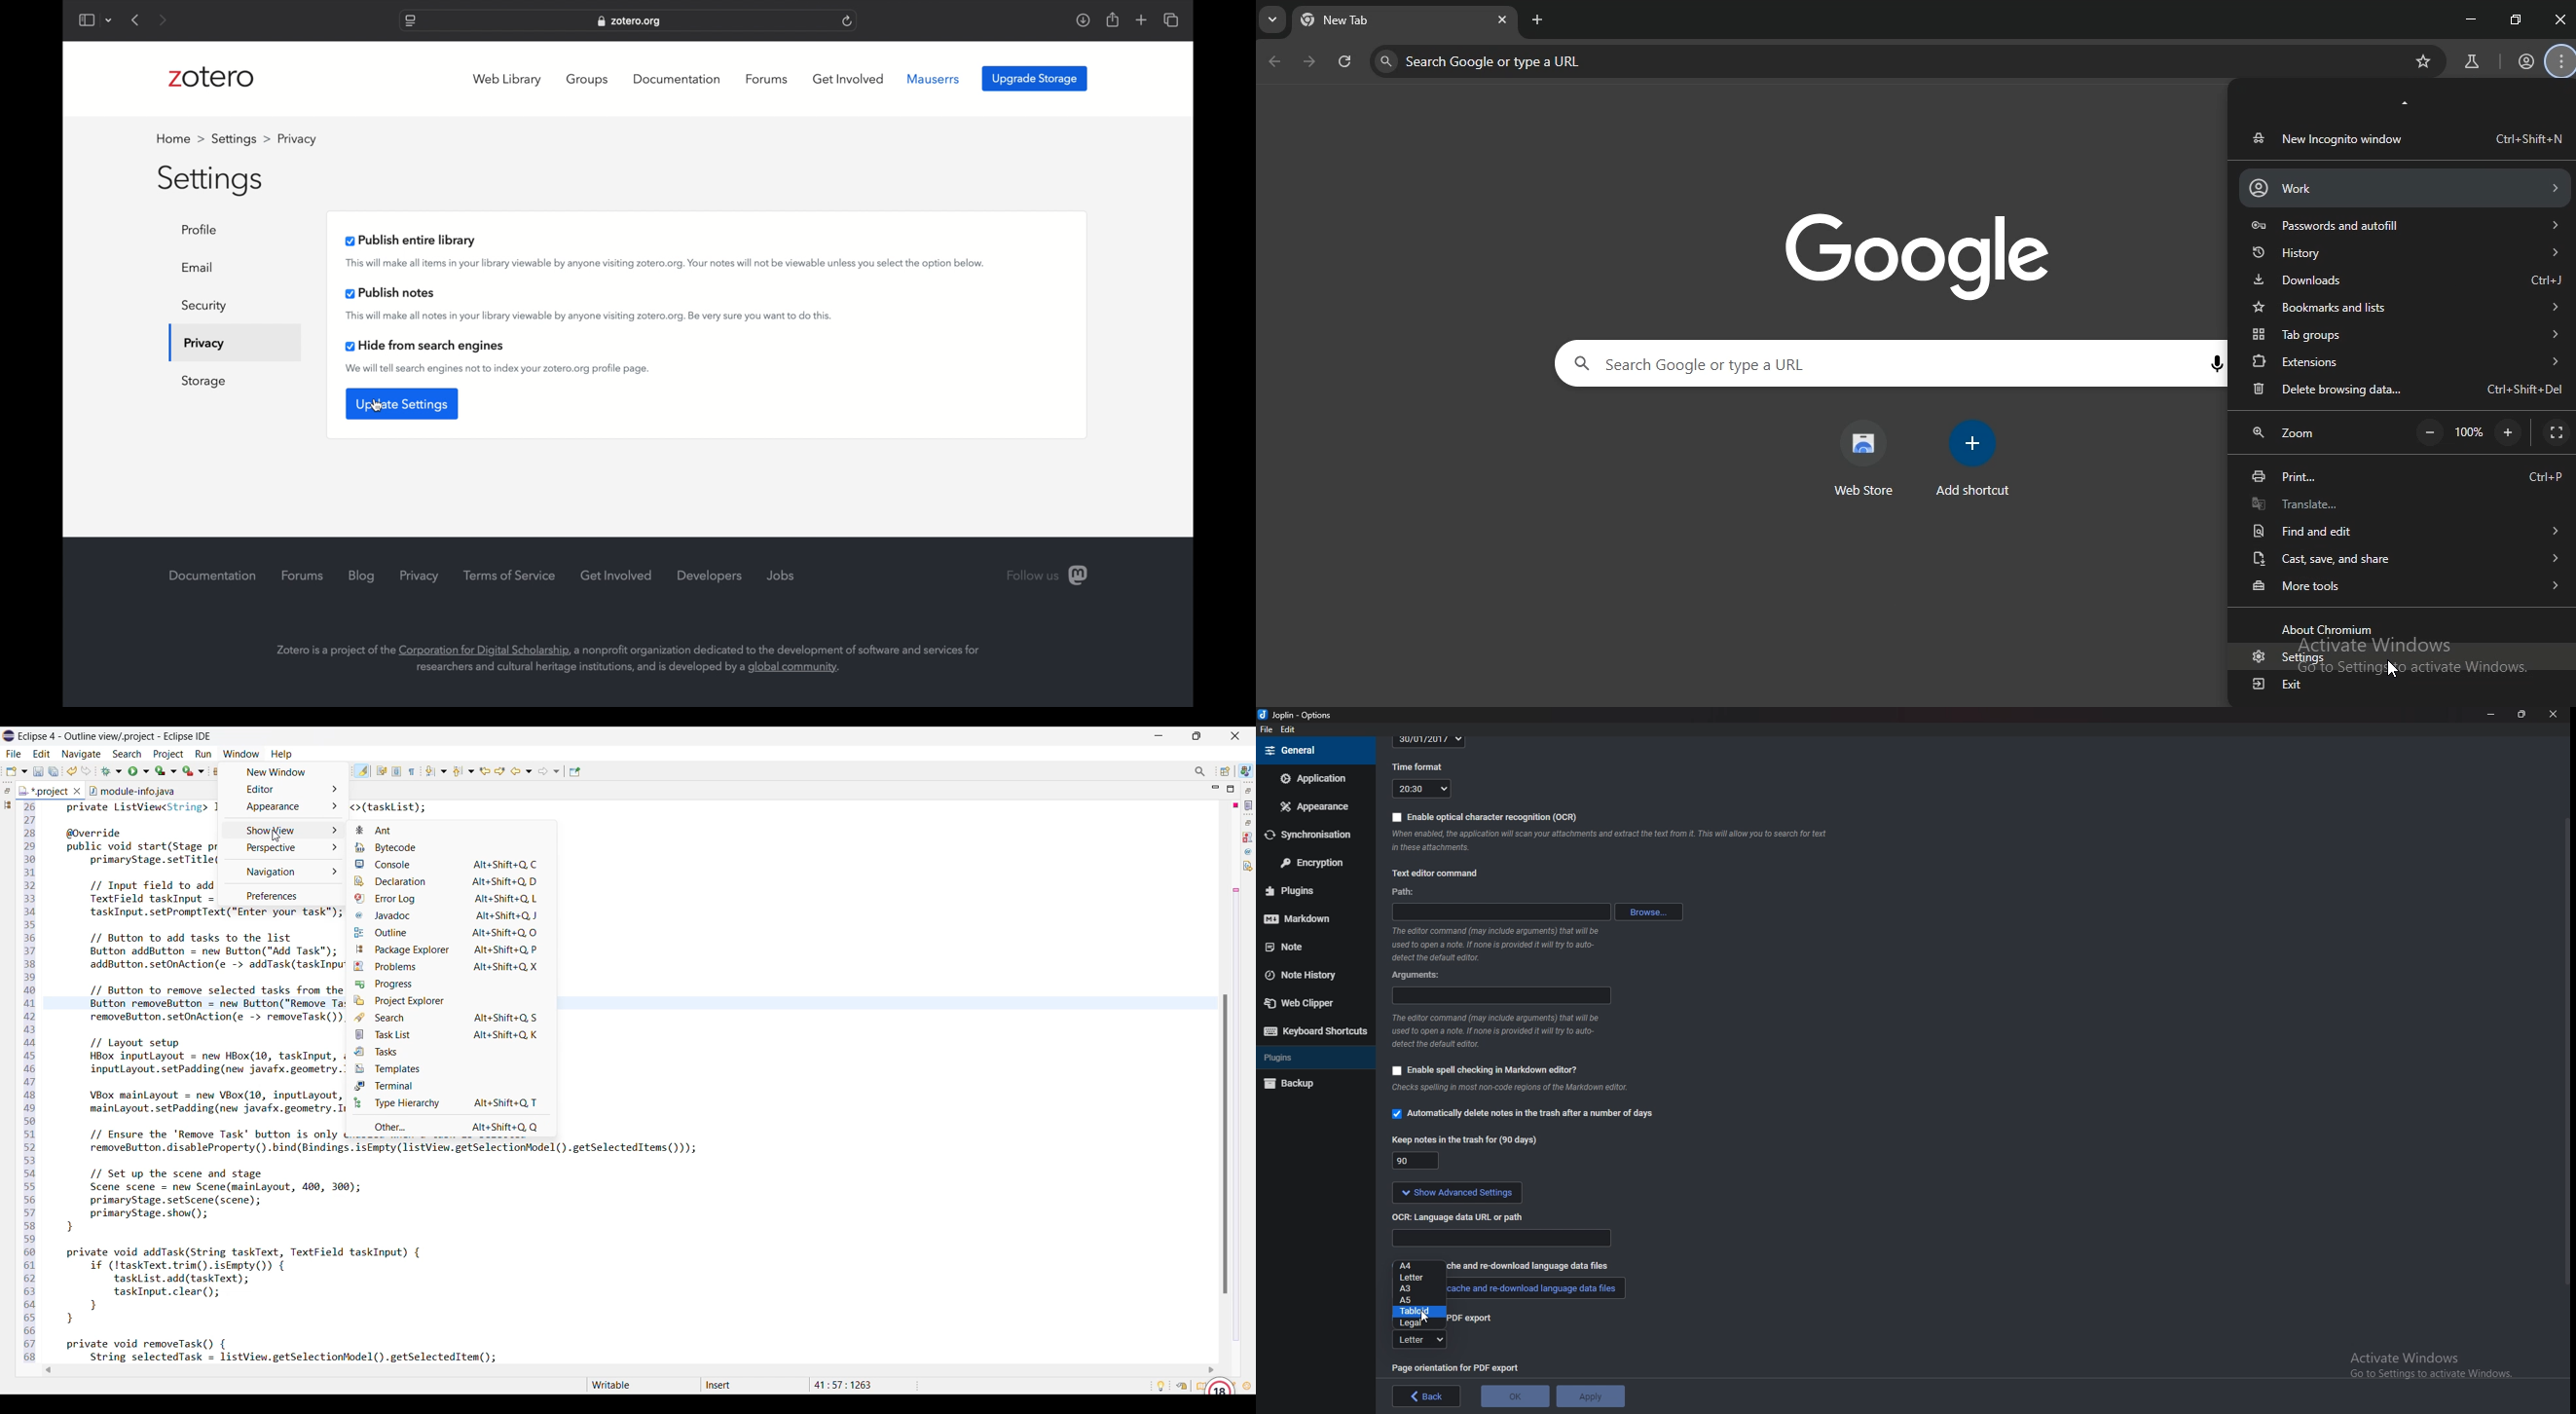 This screenshot has height=1428, width=2576. What do you see at coordinates (1220, 1385) in the screenshot?
I see `Grammarly extension` at bounding box center [1220, 1385].